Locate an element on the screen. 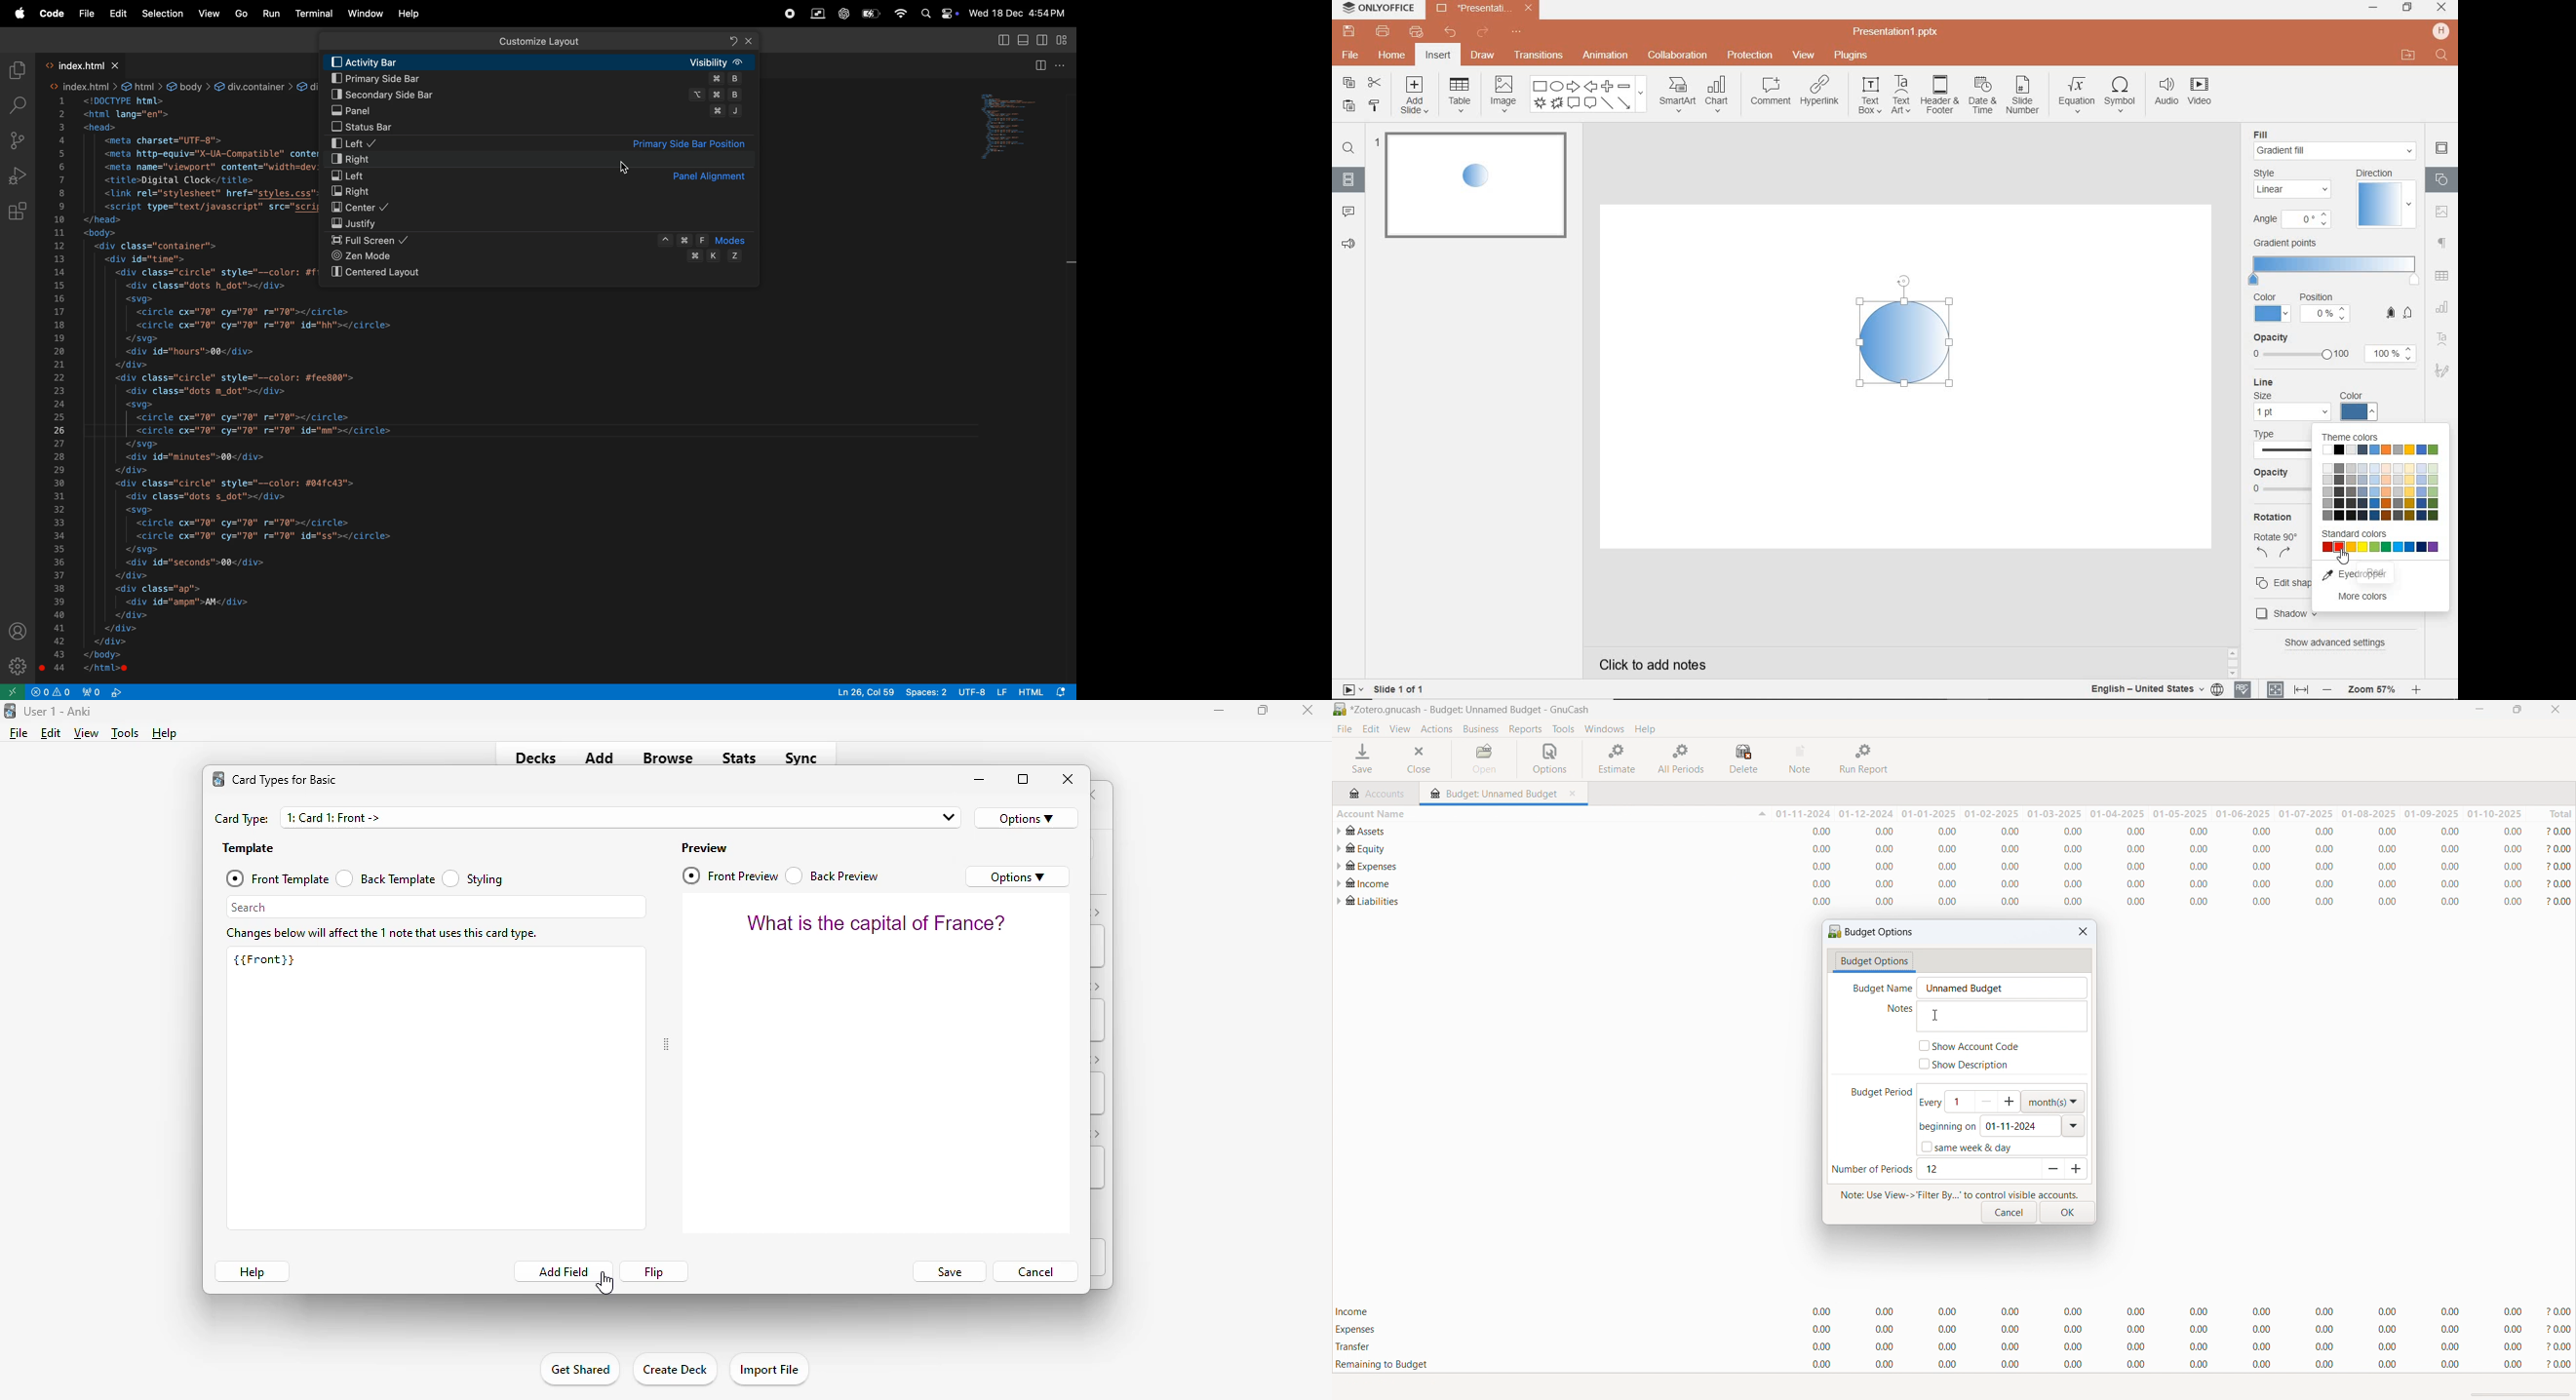  chart is located at coordinates (2442, 308).